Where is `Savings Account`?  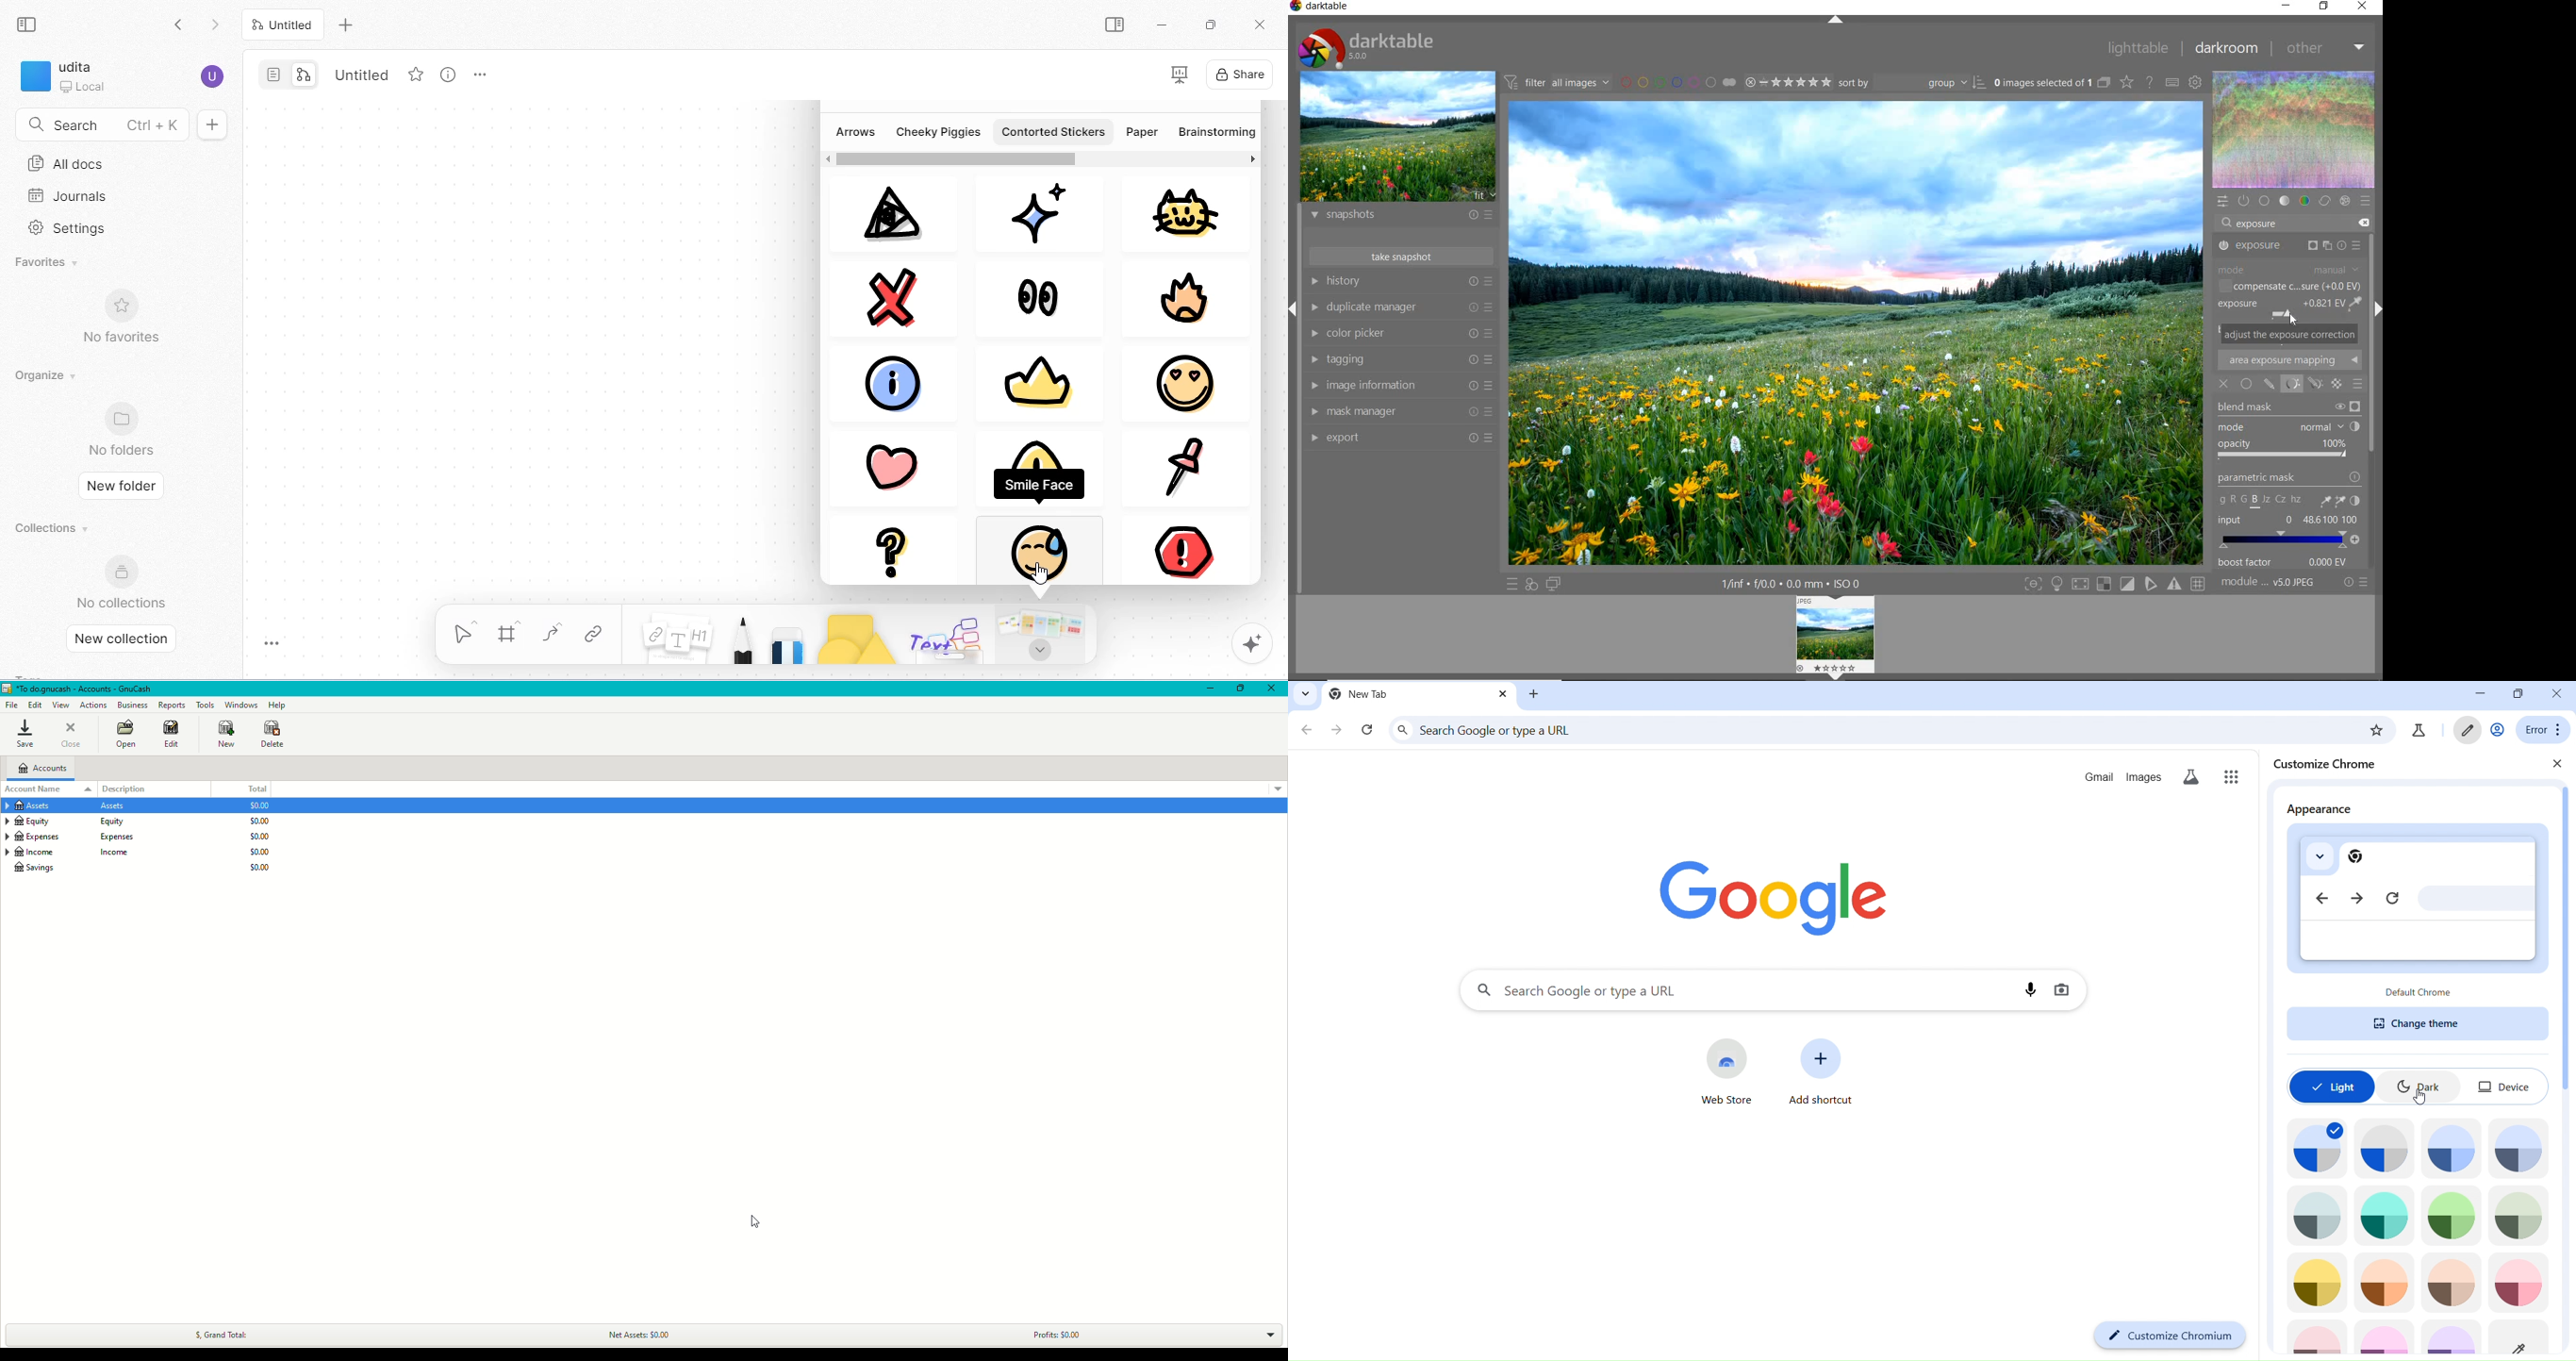 Savings Account is located at coordinates (39, 869).